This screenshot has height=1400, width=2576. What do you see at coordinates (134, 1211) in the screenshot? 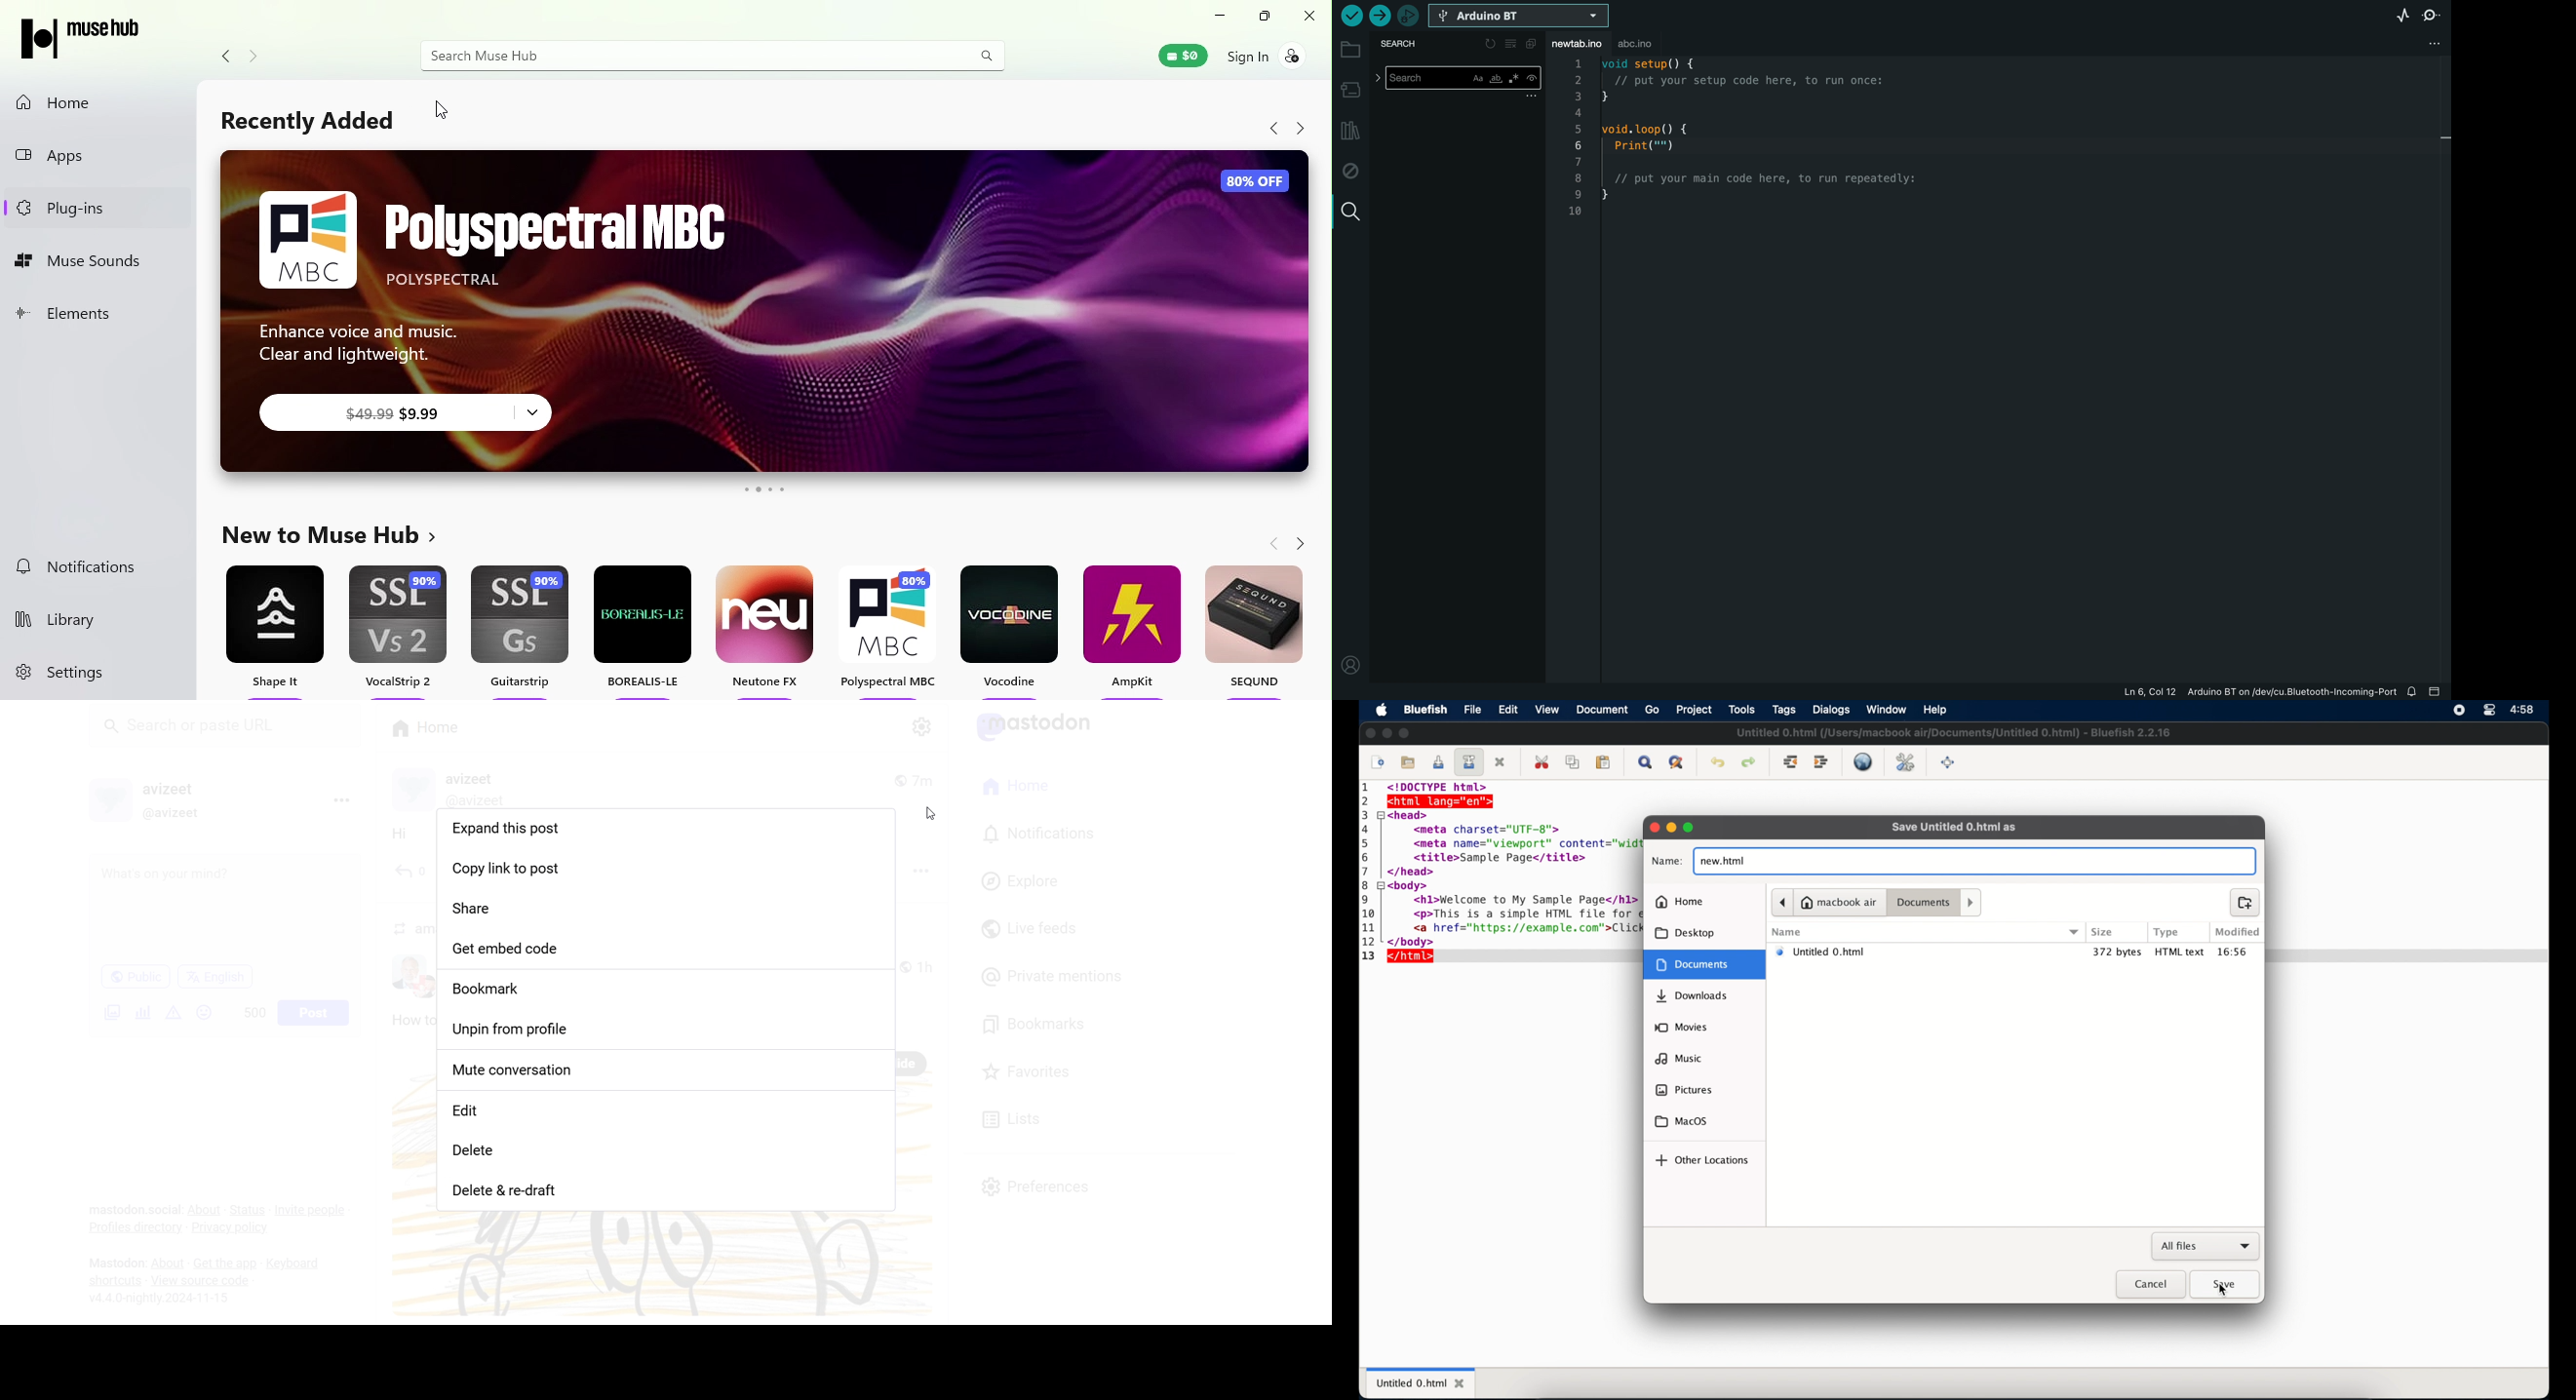
I see `Text` at bounding box center [134, 1211].